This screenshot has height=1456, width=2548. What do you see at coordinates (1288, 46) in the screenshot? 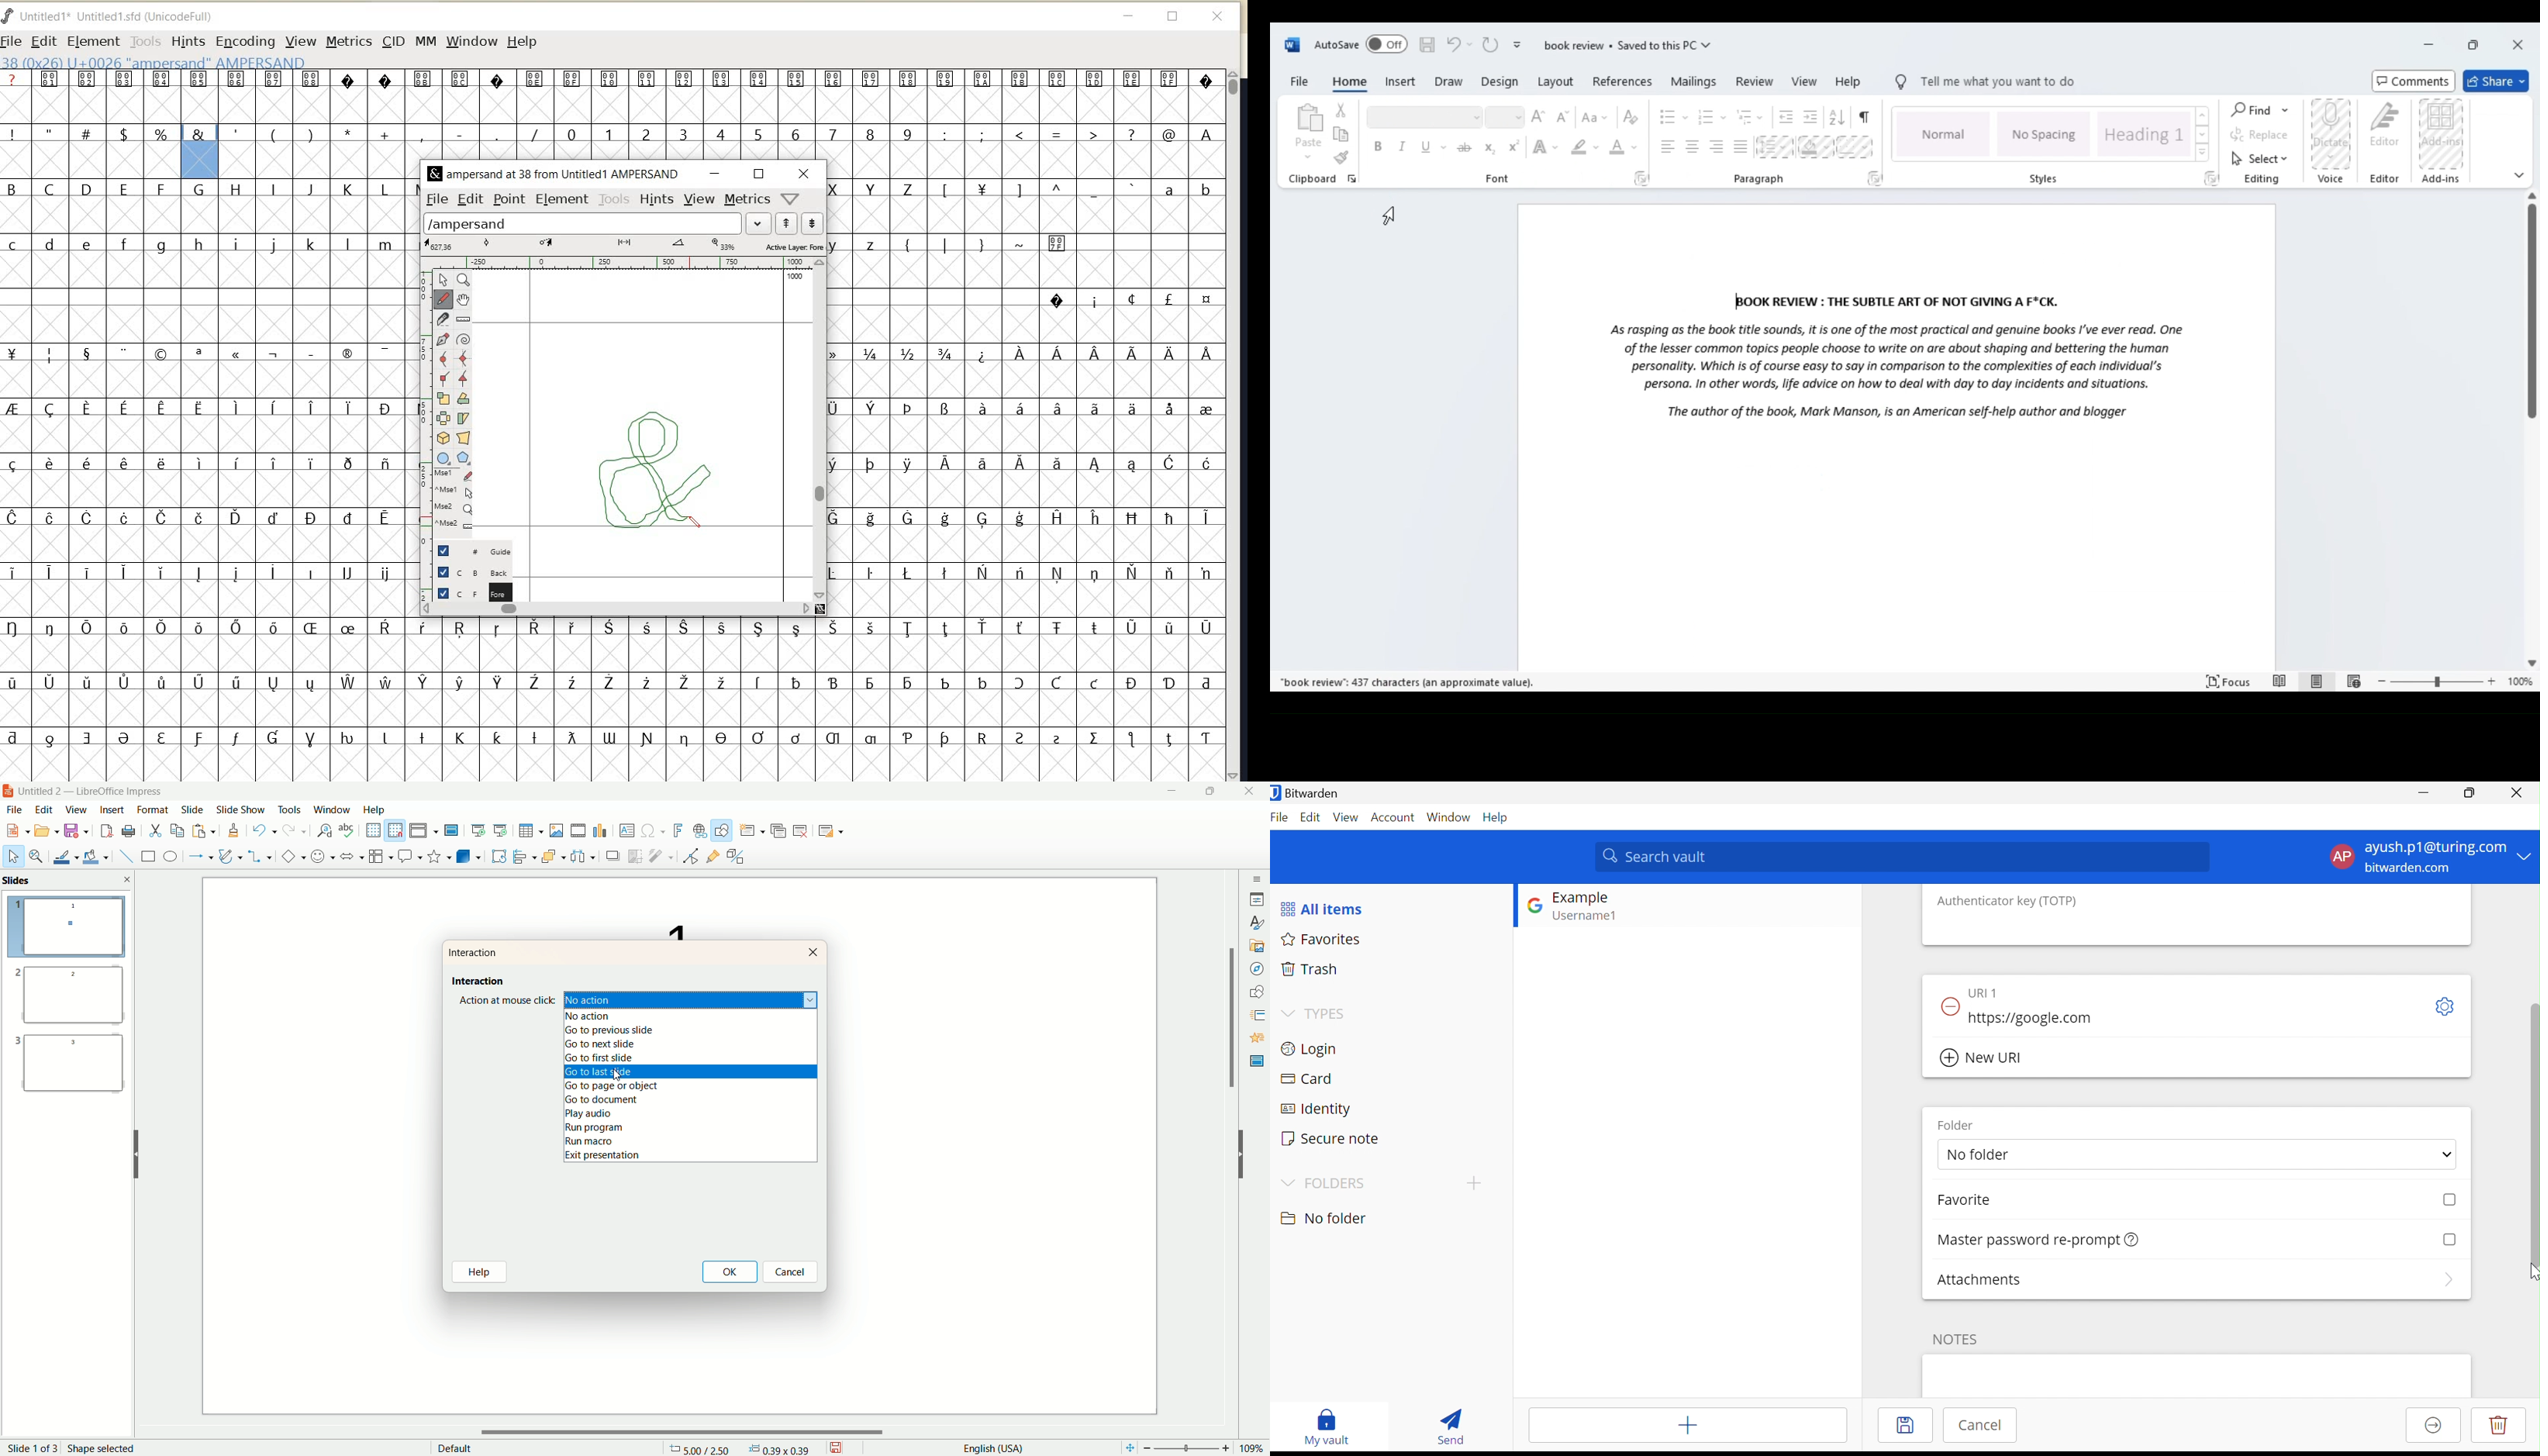
I see `logo` at bounding box center [1288, 46].